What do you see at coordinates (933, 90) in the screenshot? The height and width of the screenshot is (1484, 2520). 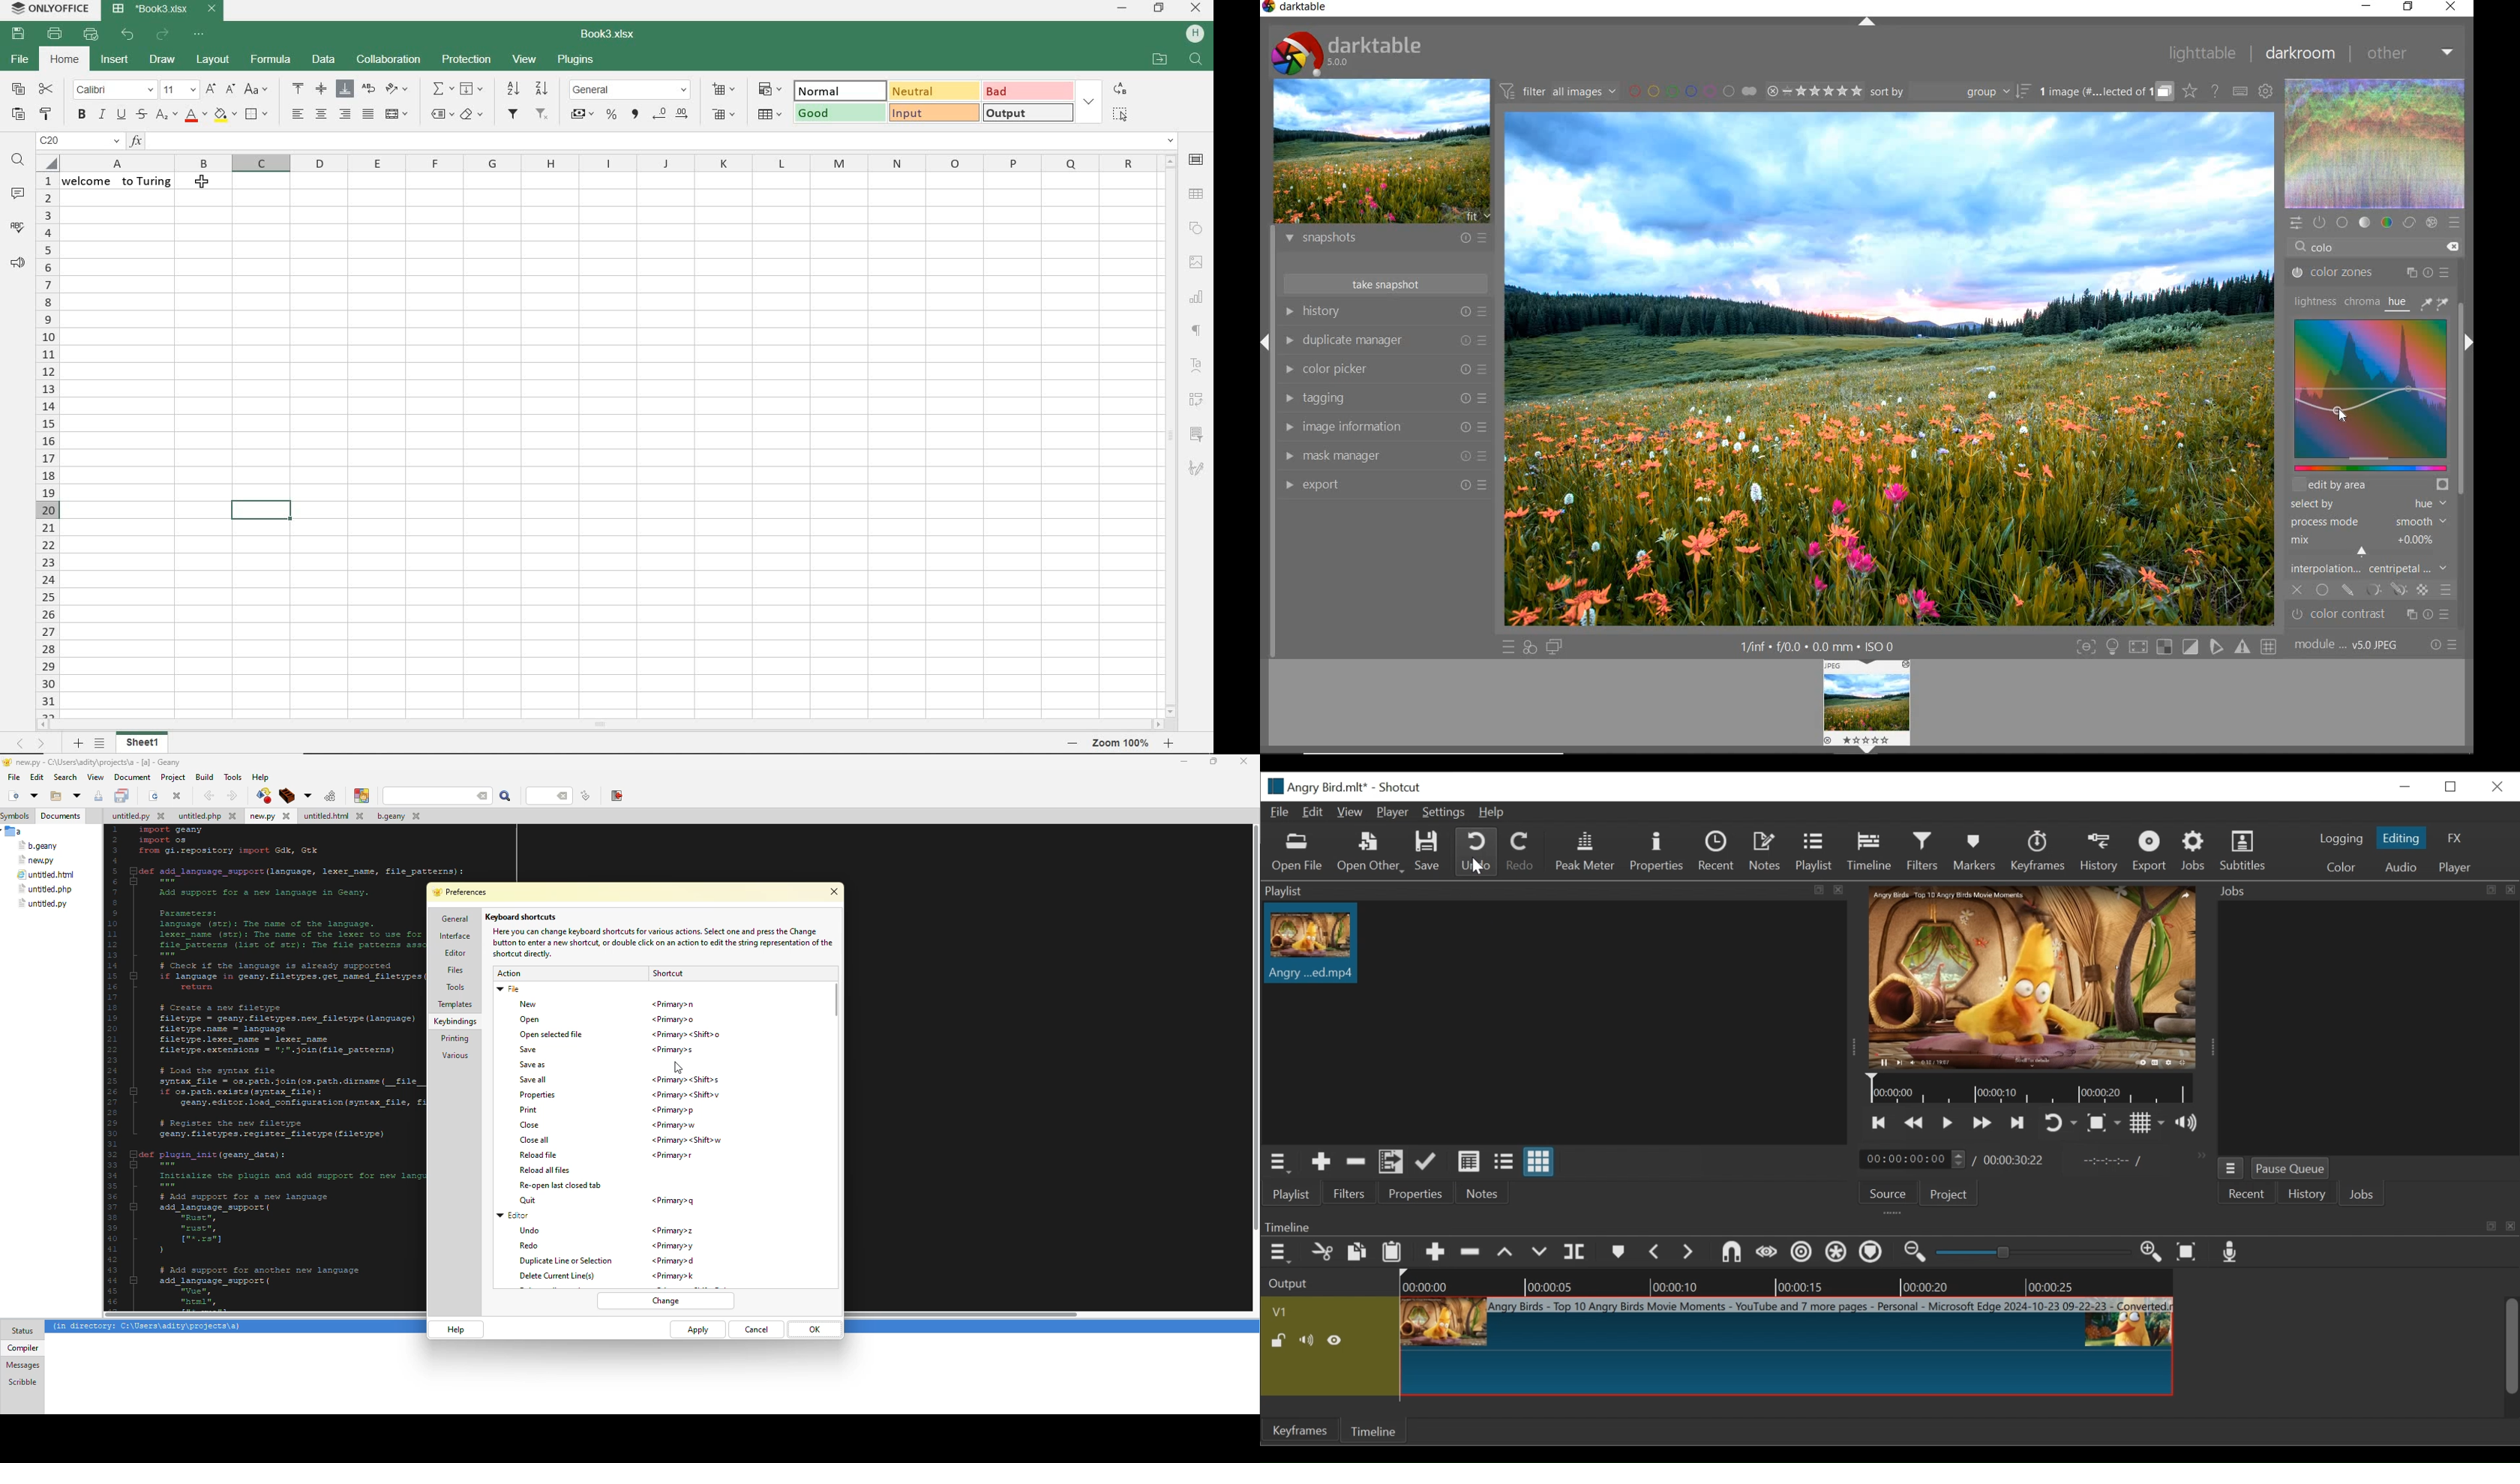 I see `Neutral` at bounding box center [933, 90].